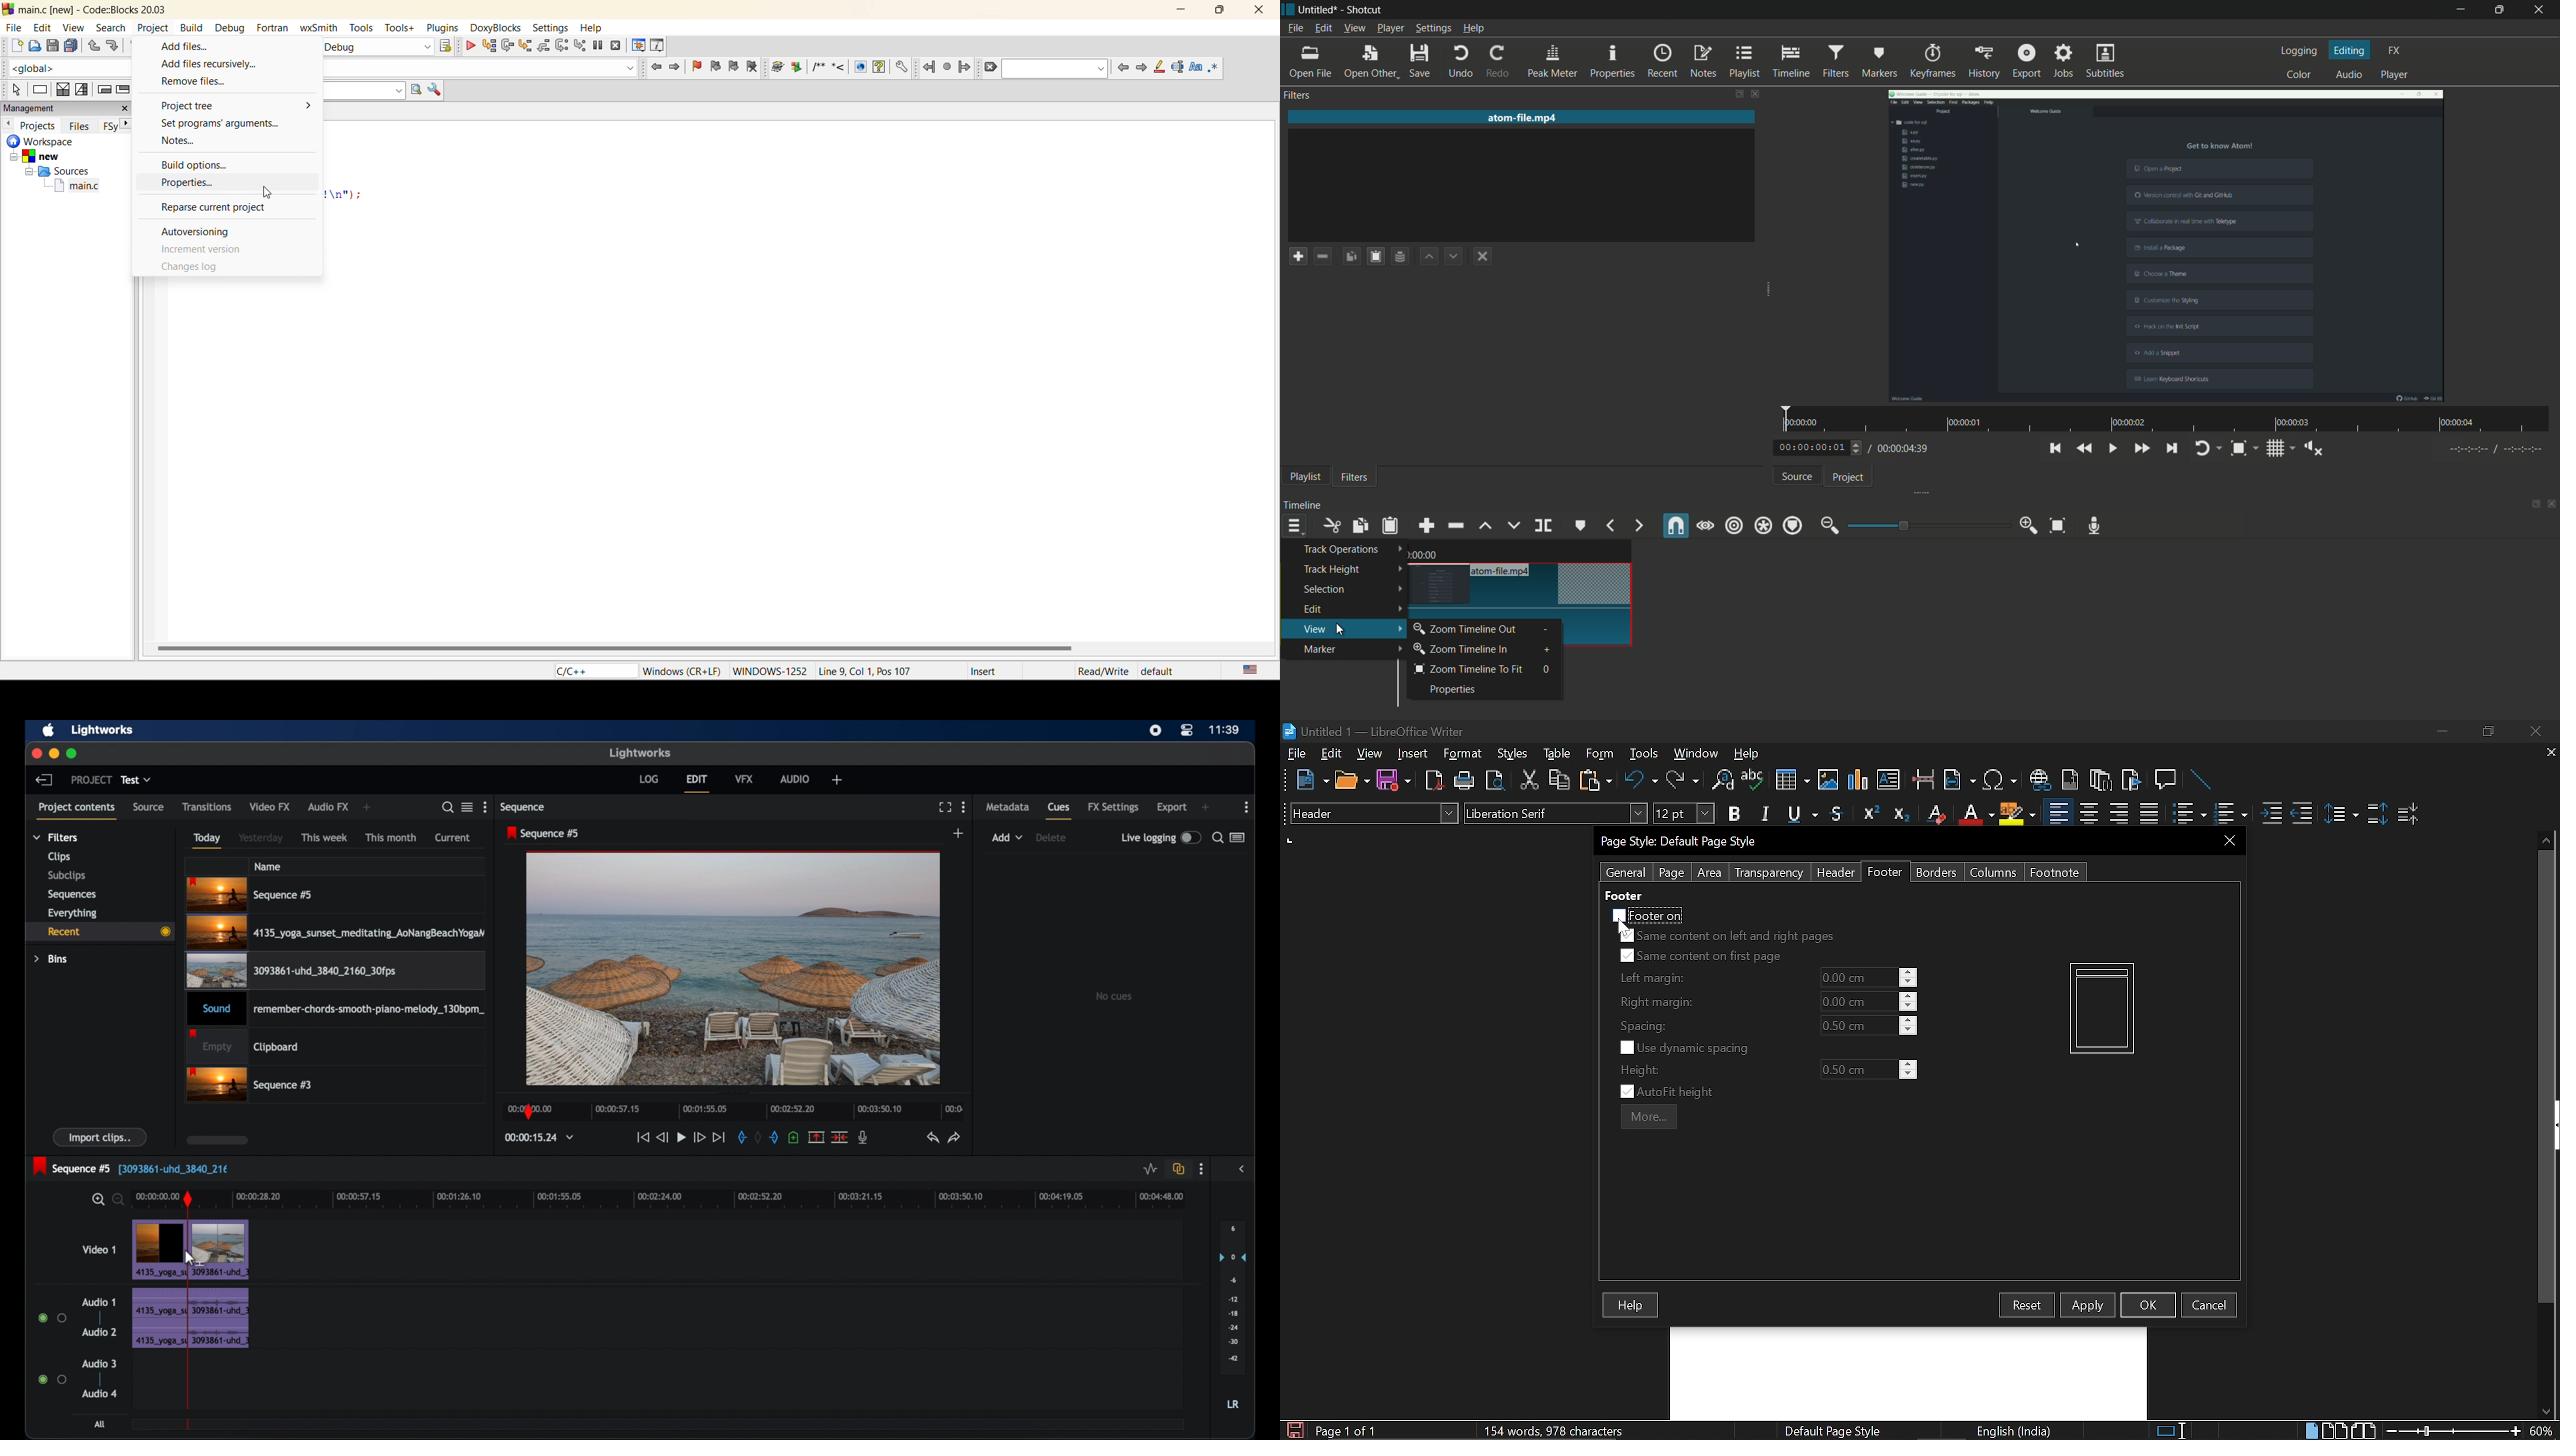  What do you see at coordinates (99, 932) in the screenshot?
I see `recent` at bounding box center [99, 932].